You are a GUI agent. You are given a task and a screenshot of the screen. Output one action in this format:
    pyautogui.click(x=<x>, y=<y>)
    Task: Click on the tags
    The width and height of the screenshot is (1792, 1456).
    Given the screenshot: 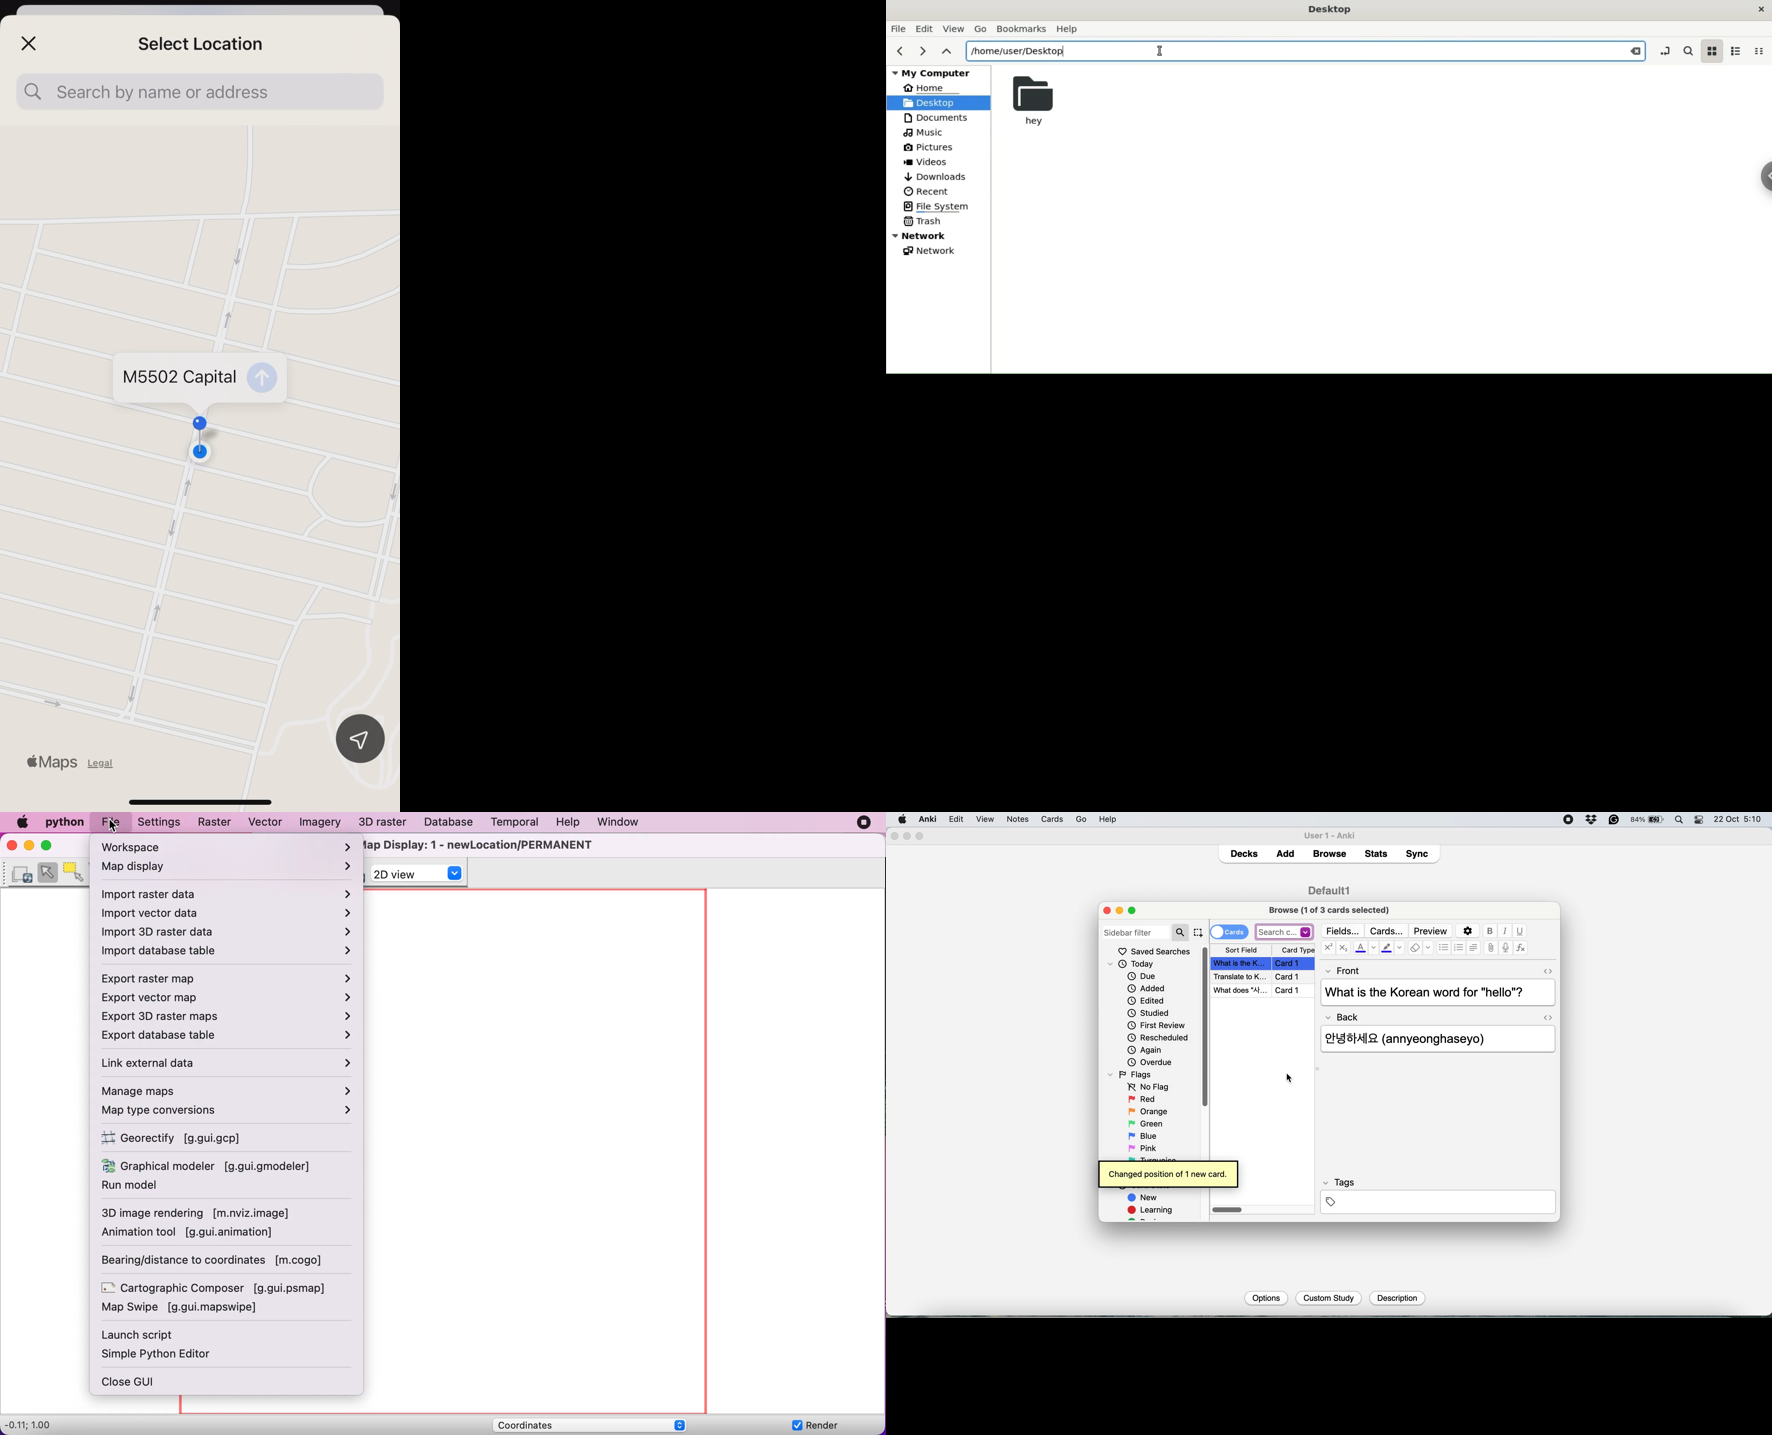 What is the action you would take?
    pyautogui.click(x=1437, y=1196)
    